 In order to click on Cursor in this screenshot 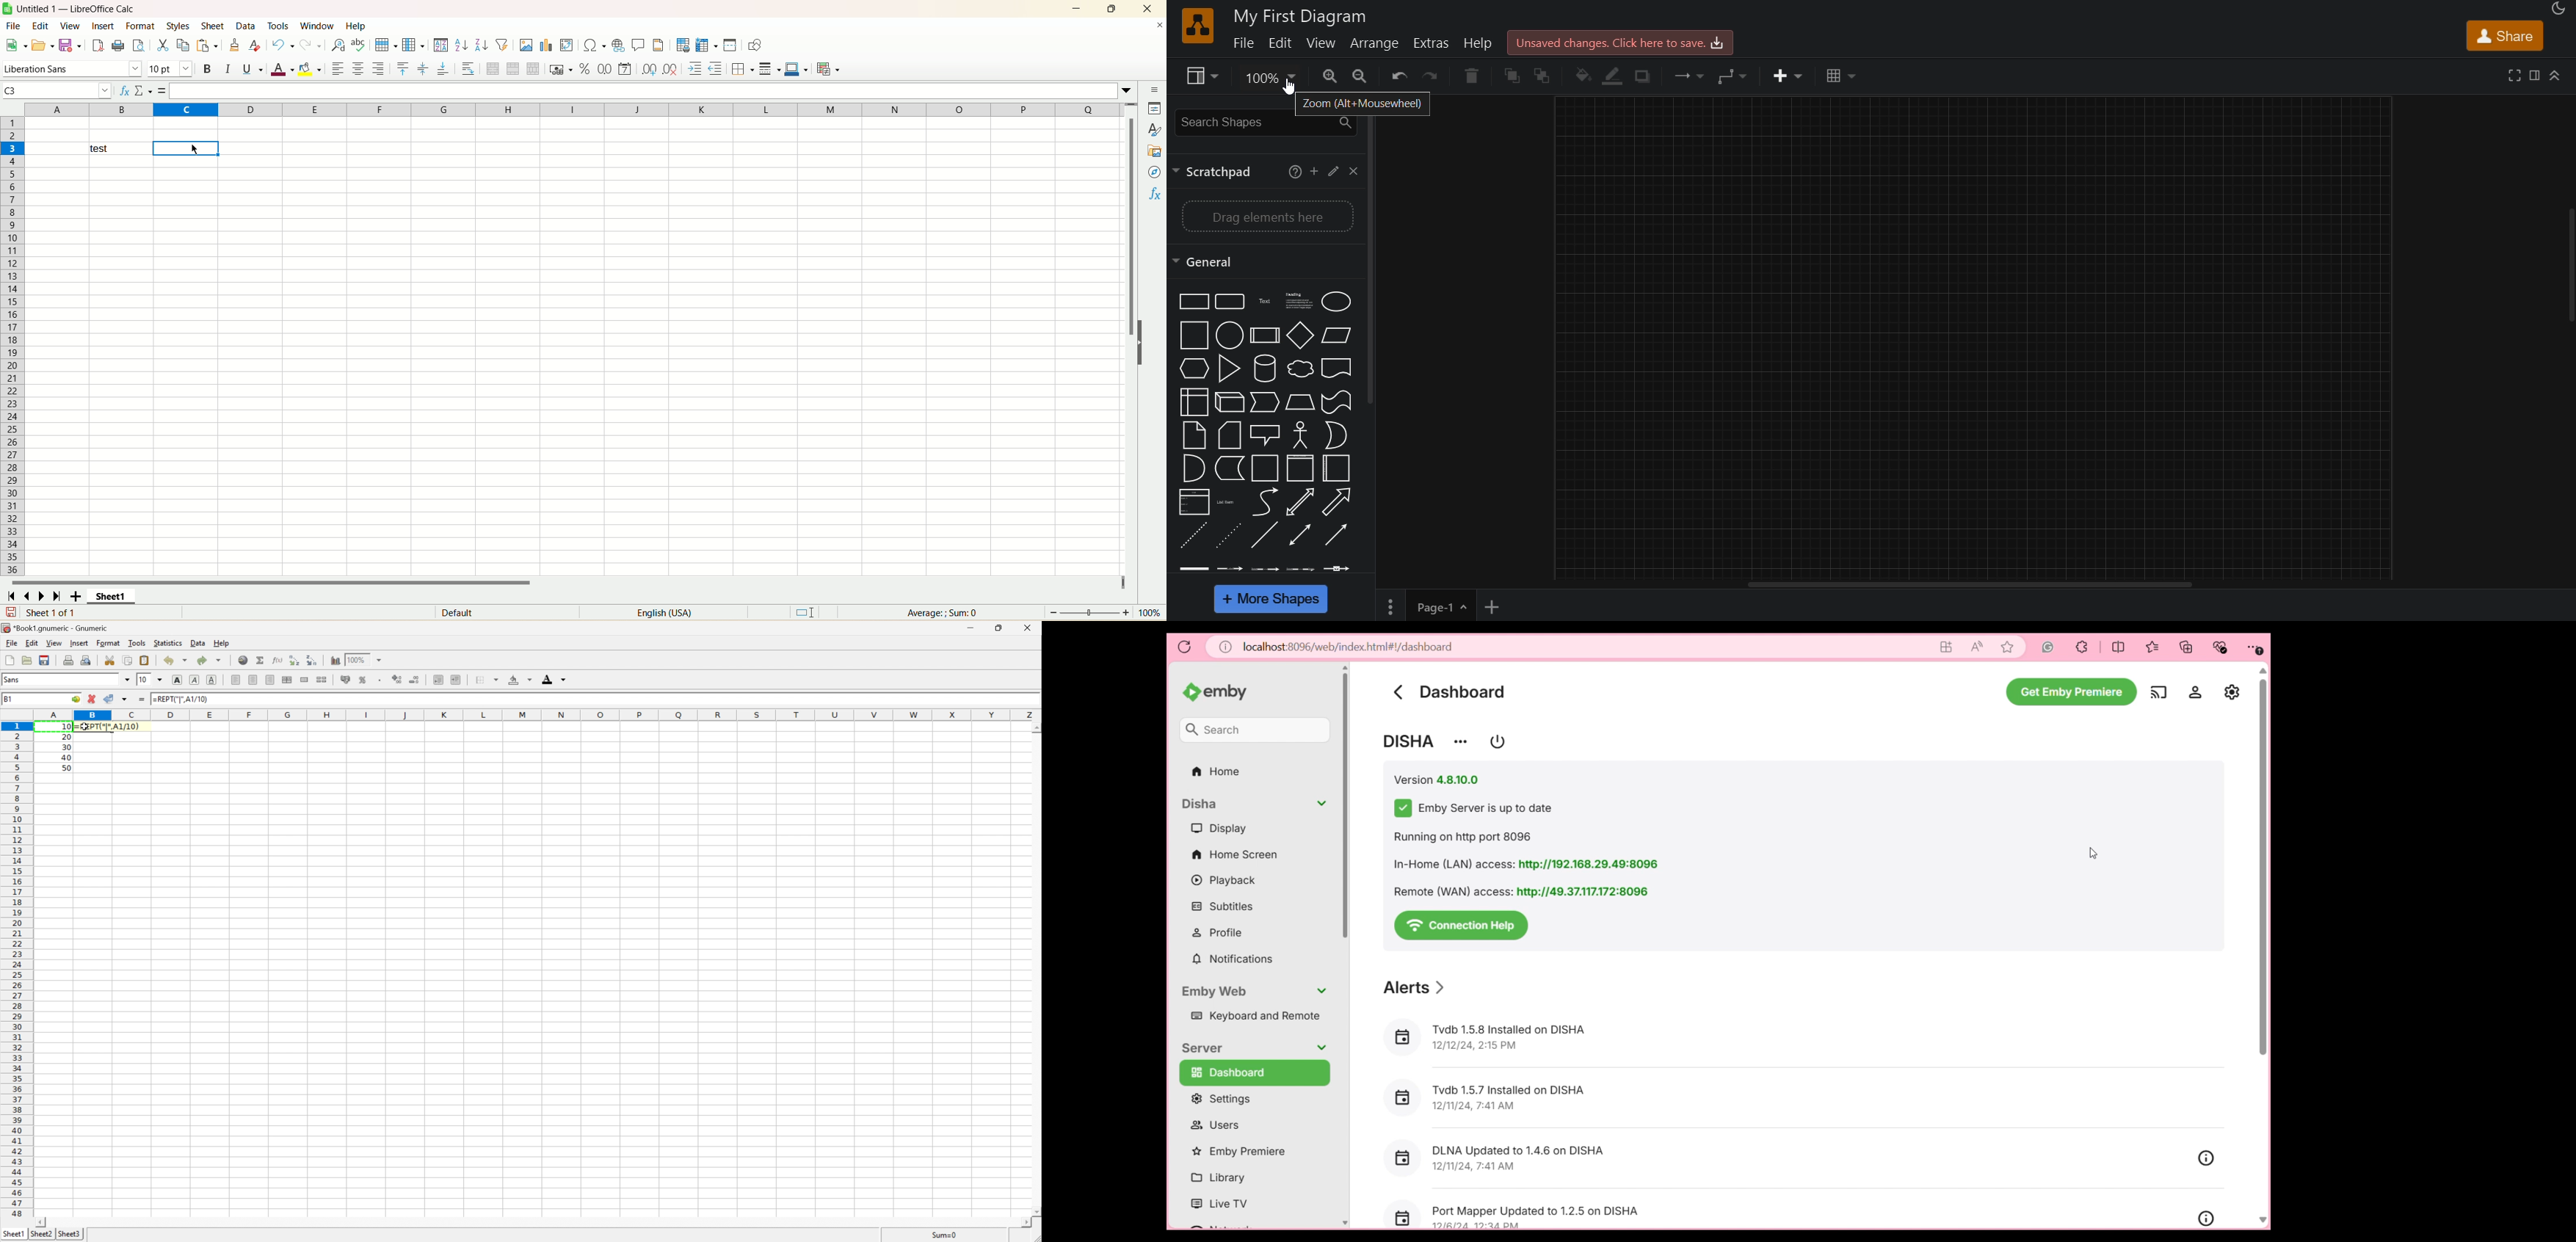, I will do `click(2089, 858)`.